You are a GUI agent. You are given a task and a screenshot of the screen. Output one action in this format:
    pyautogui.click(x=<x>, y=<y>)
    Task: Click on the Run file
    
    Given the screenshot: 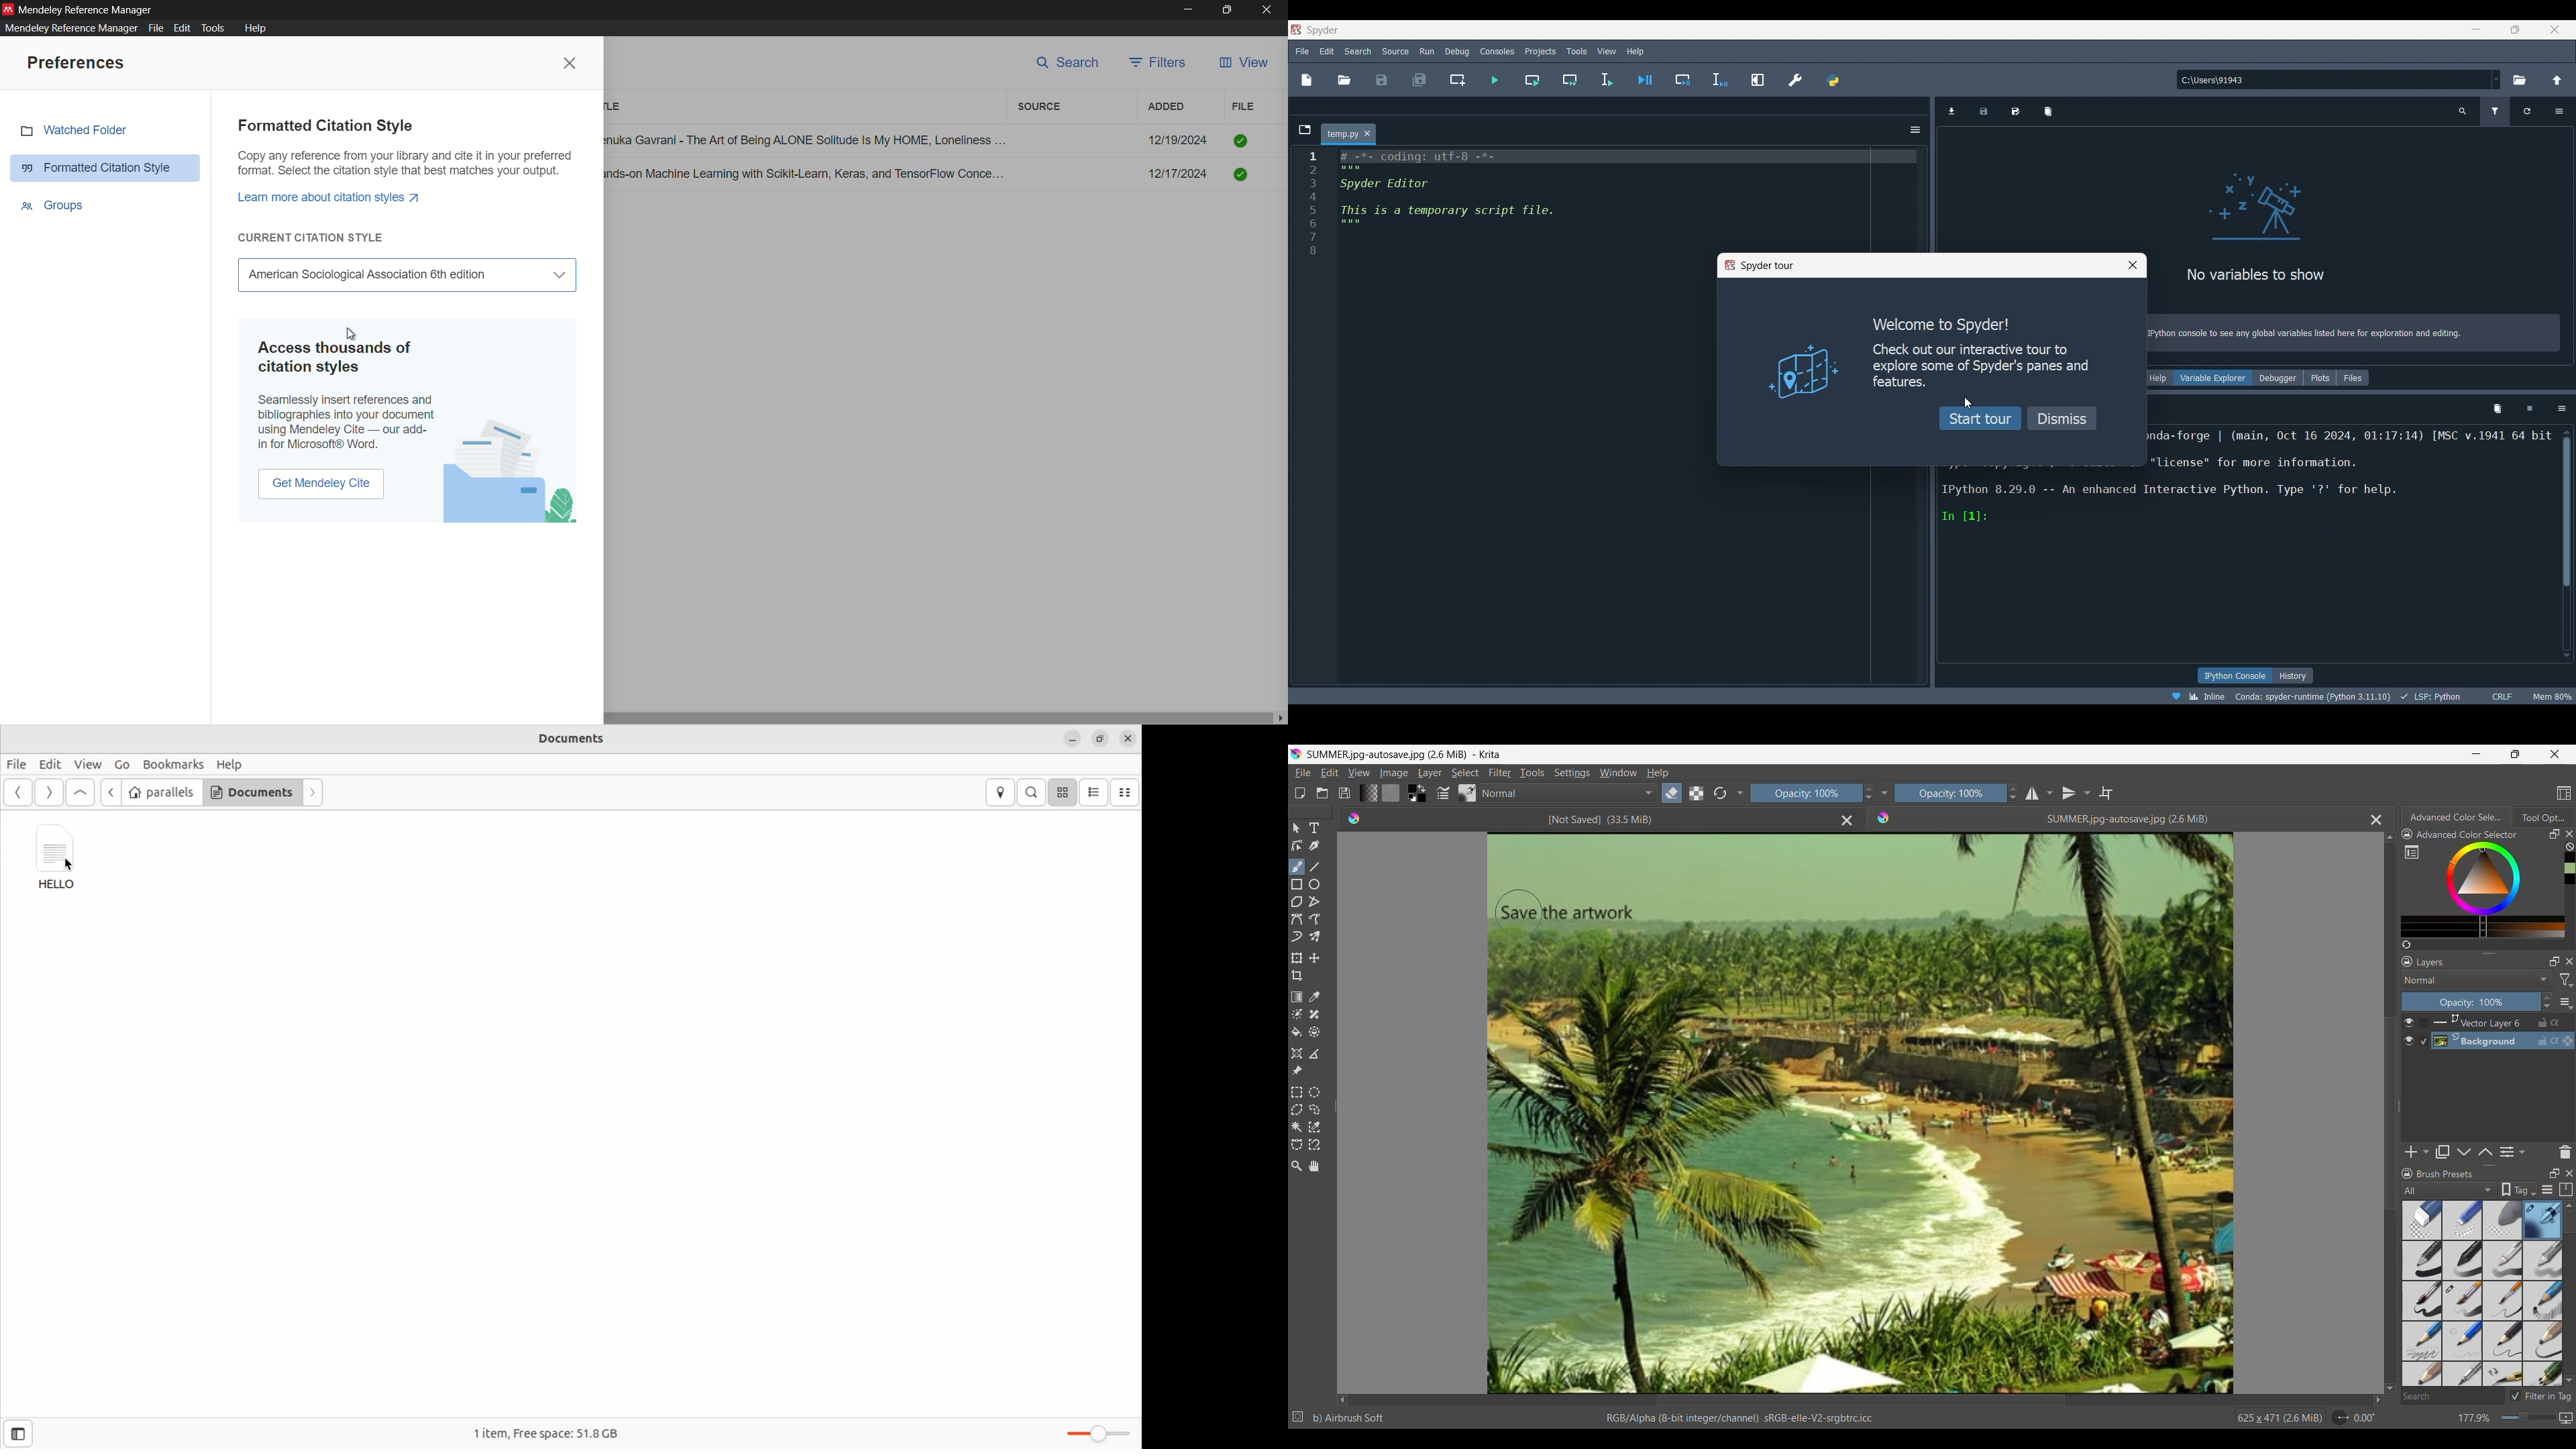 What is the action you would take?
    pyautogui.click(x=1495, y=80)
    